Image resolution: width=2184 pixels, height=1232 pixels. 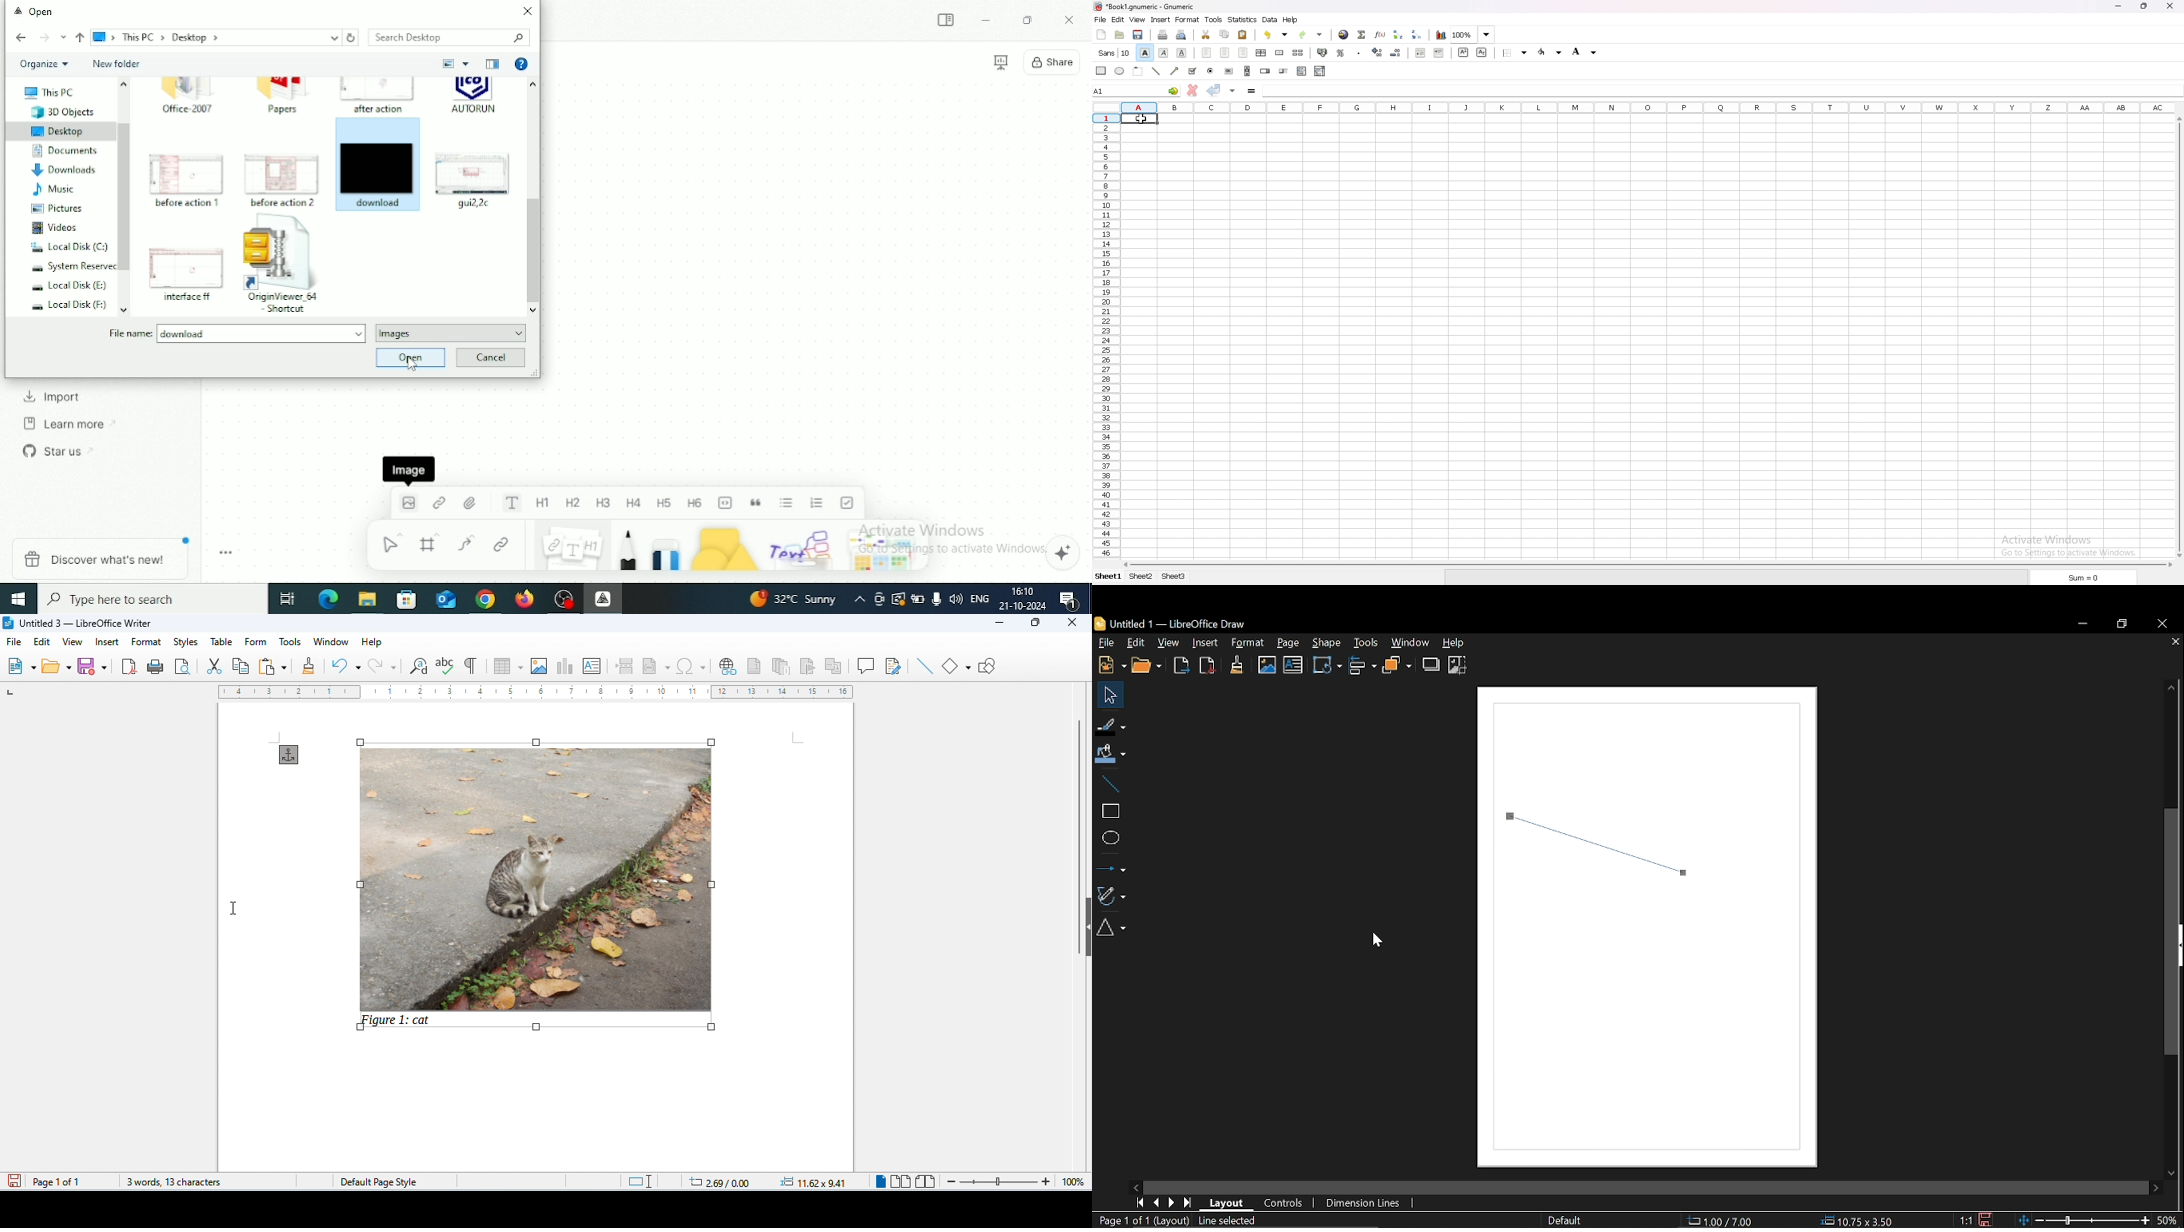 What do you see at coordinates (239, 334) in the screenshot?
I see `File name:` at bounding box center [239, 334].